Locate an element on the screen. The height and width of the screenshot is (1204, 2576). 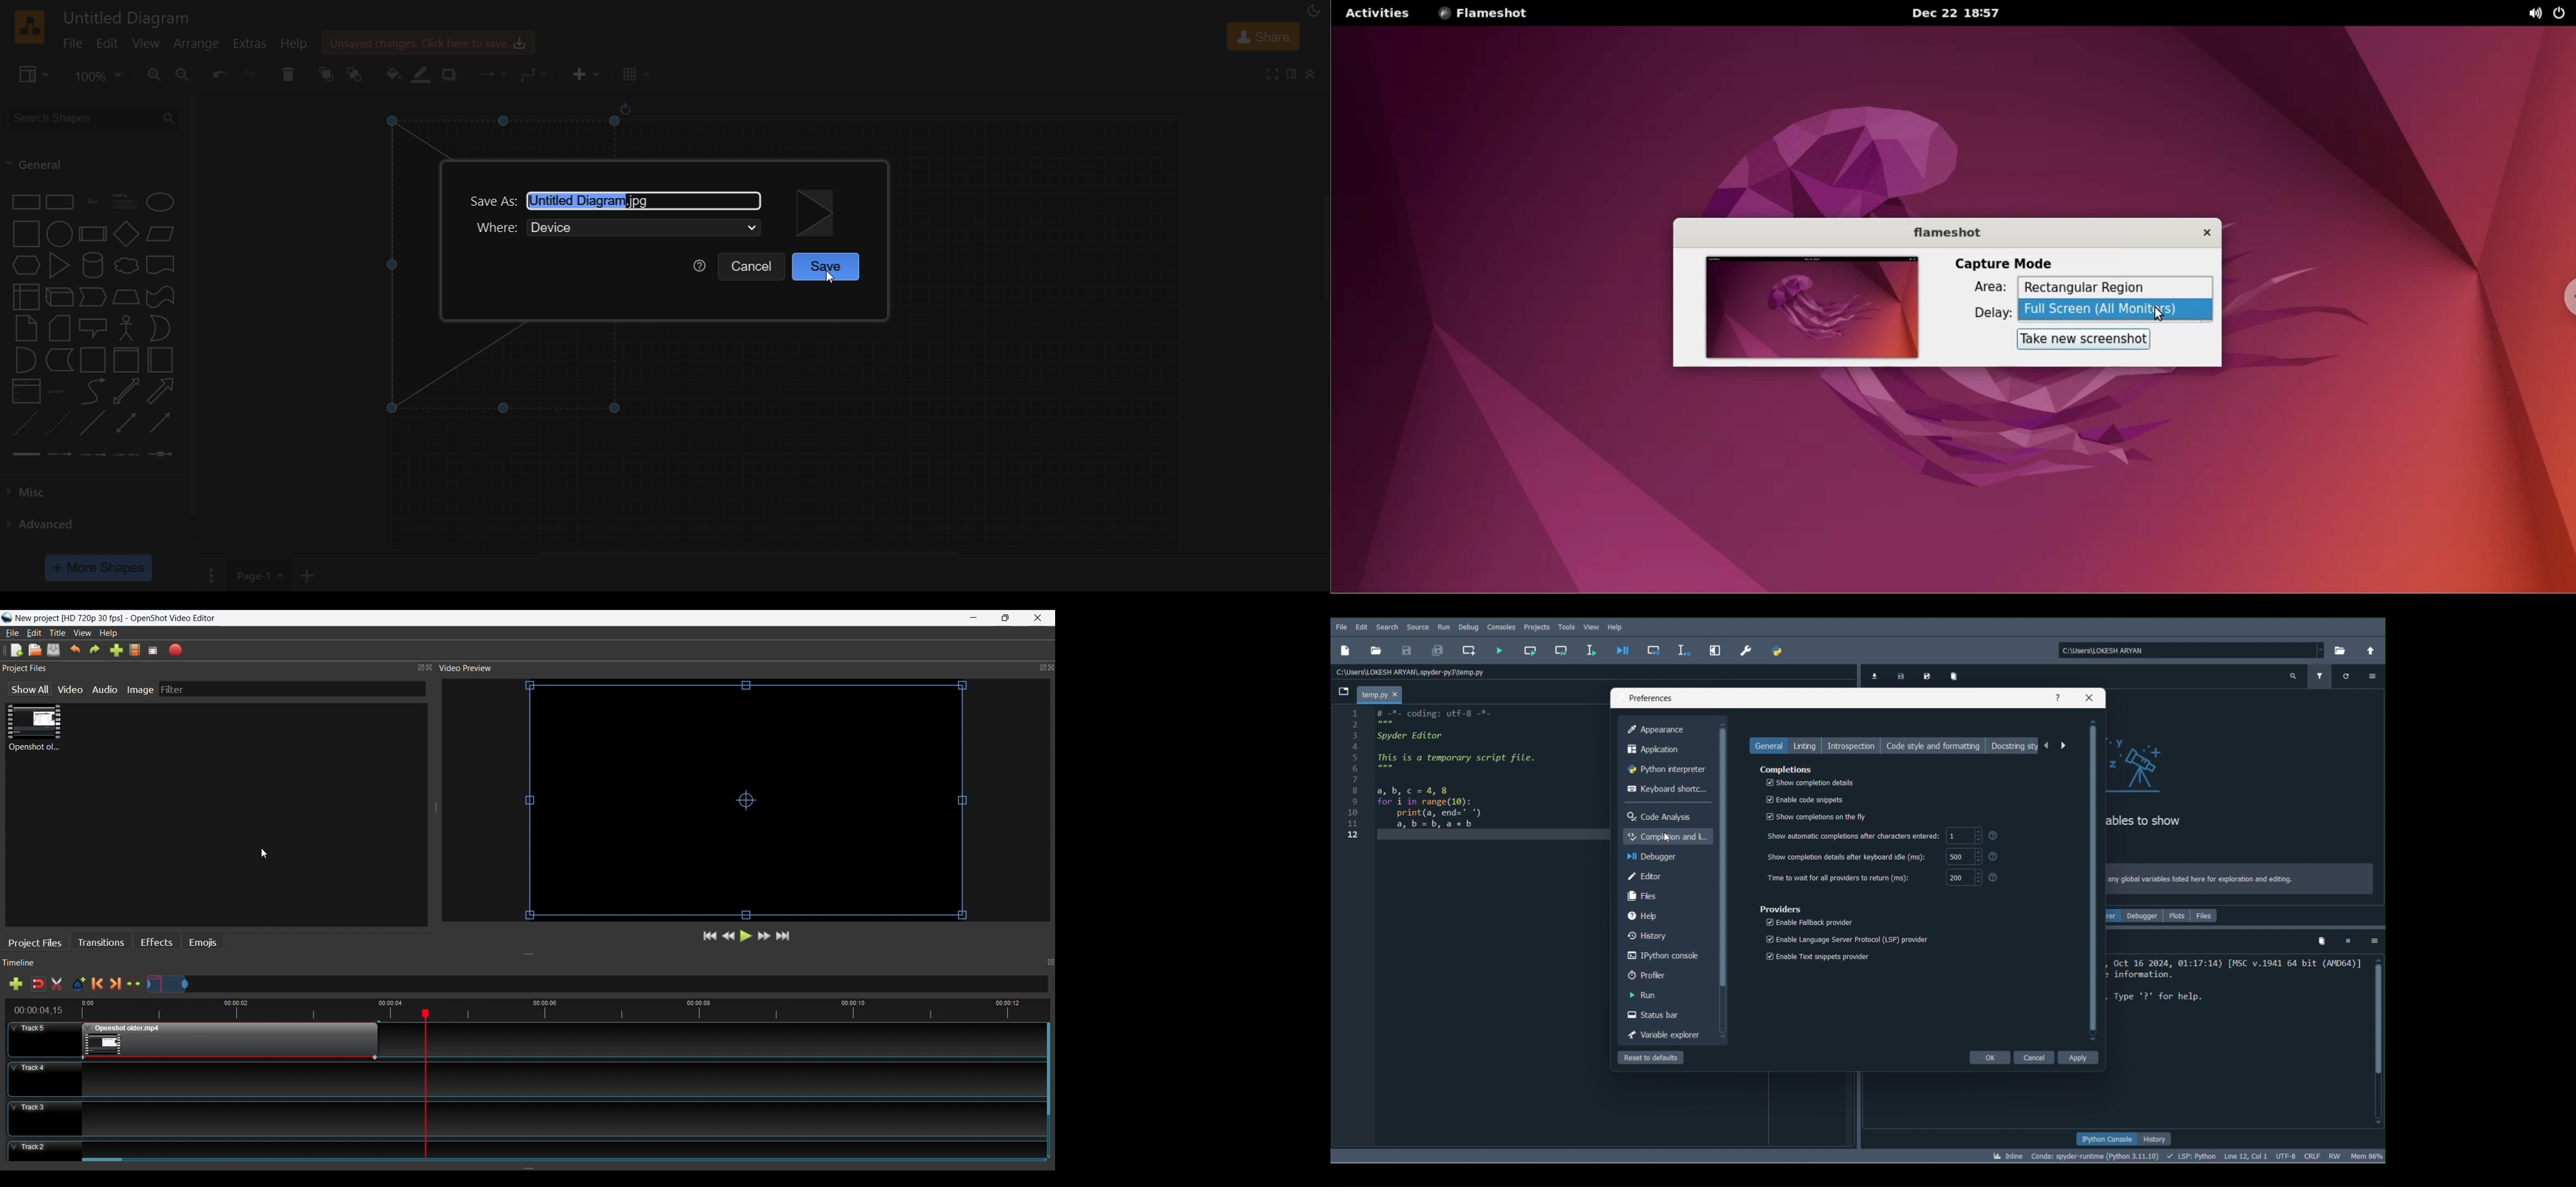
Status bar is located at coordinates (1655, 1016).